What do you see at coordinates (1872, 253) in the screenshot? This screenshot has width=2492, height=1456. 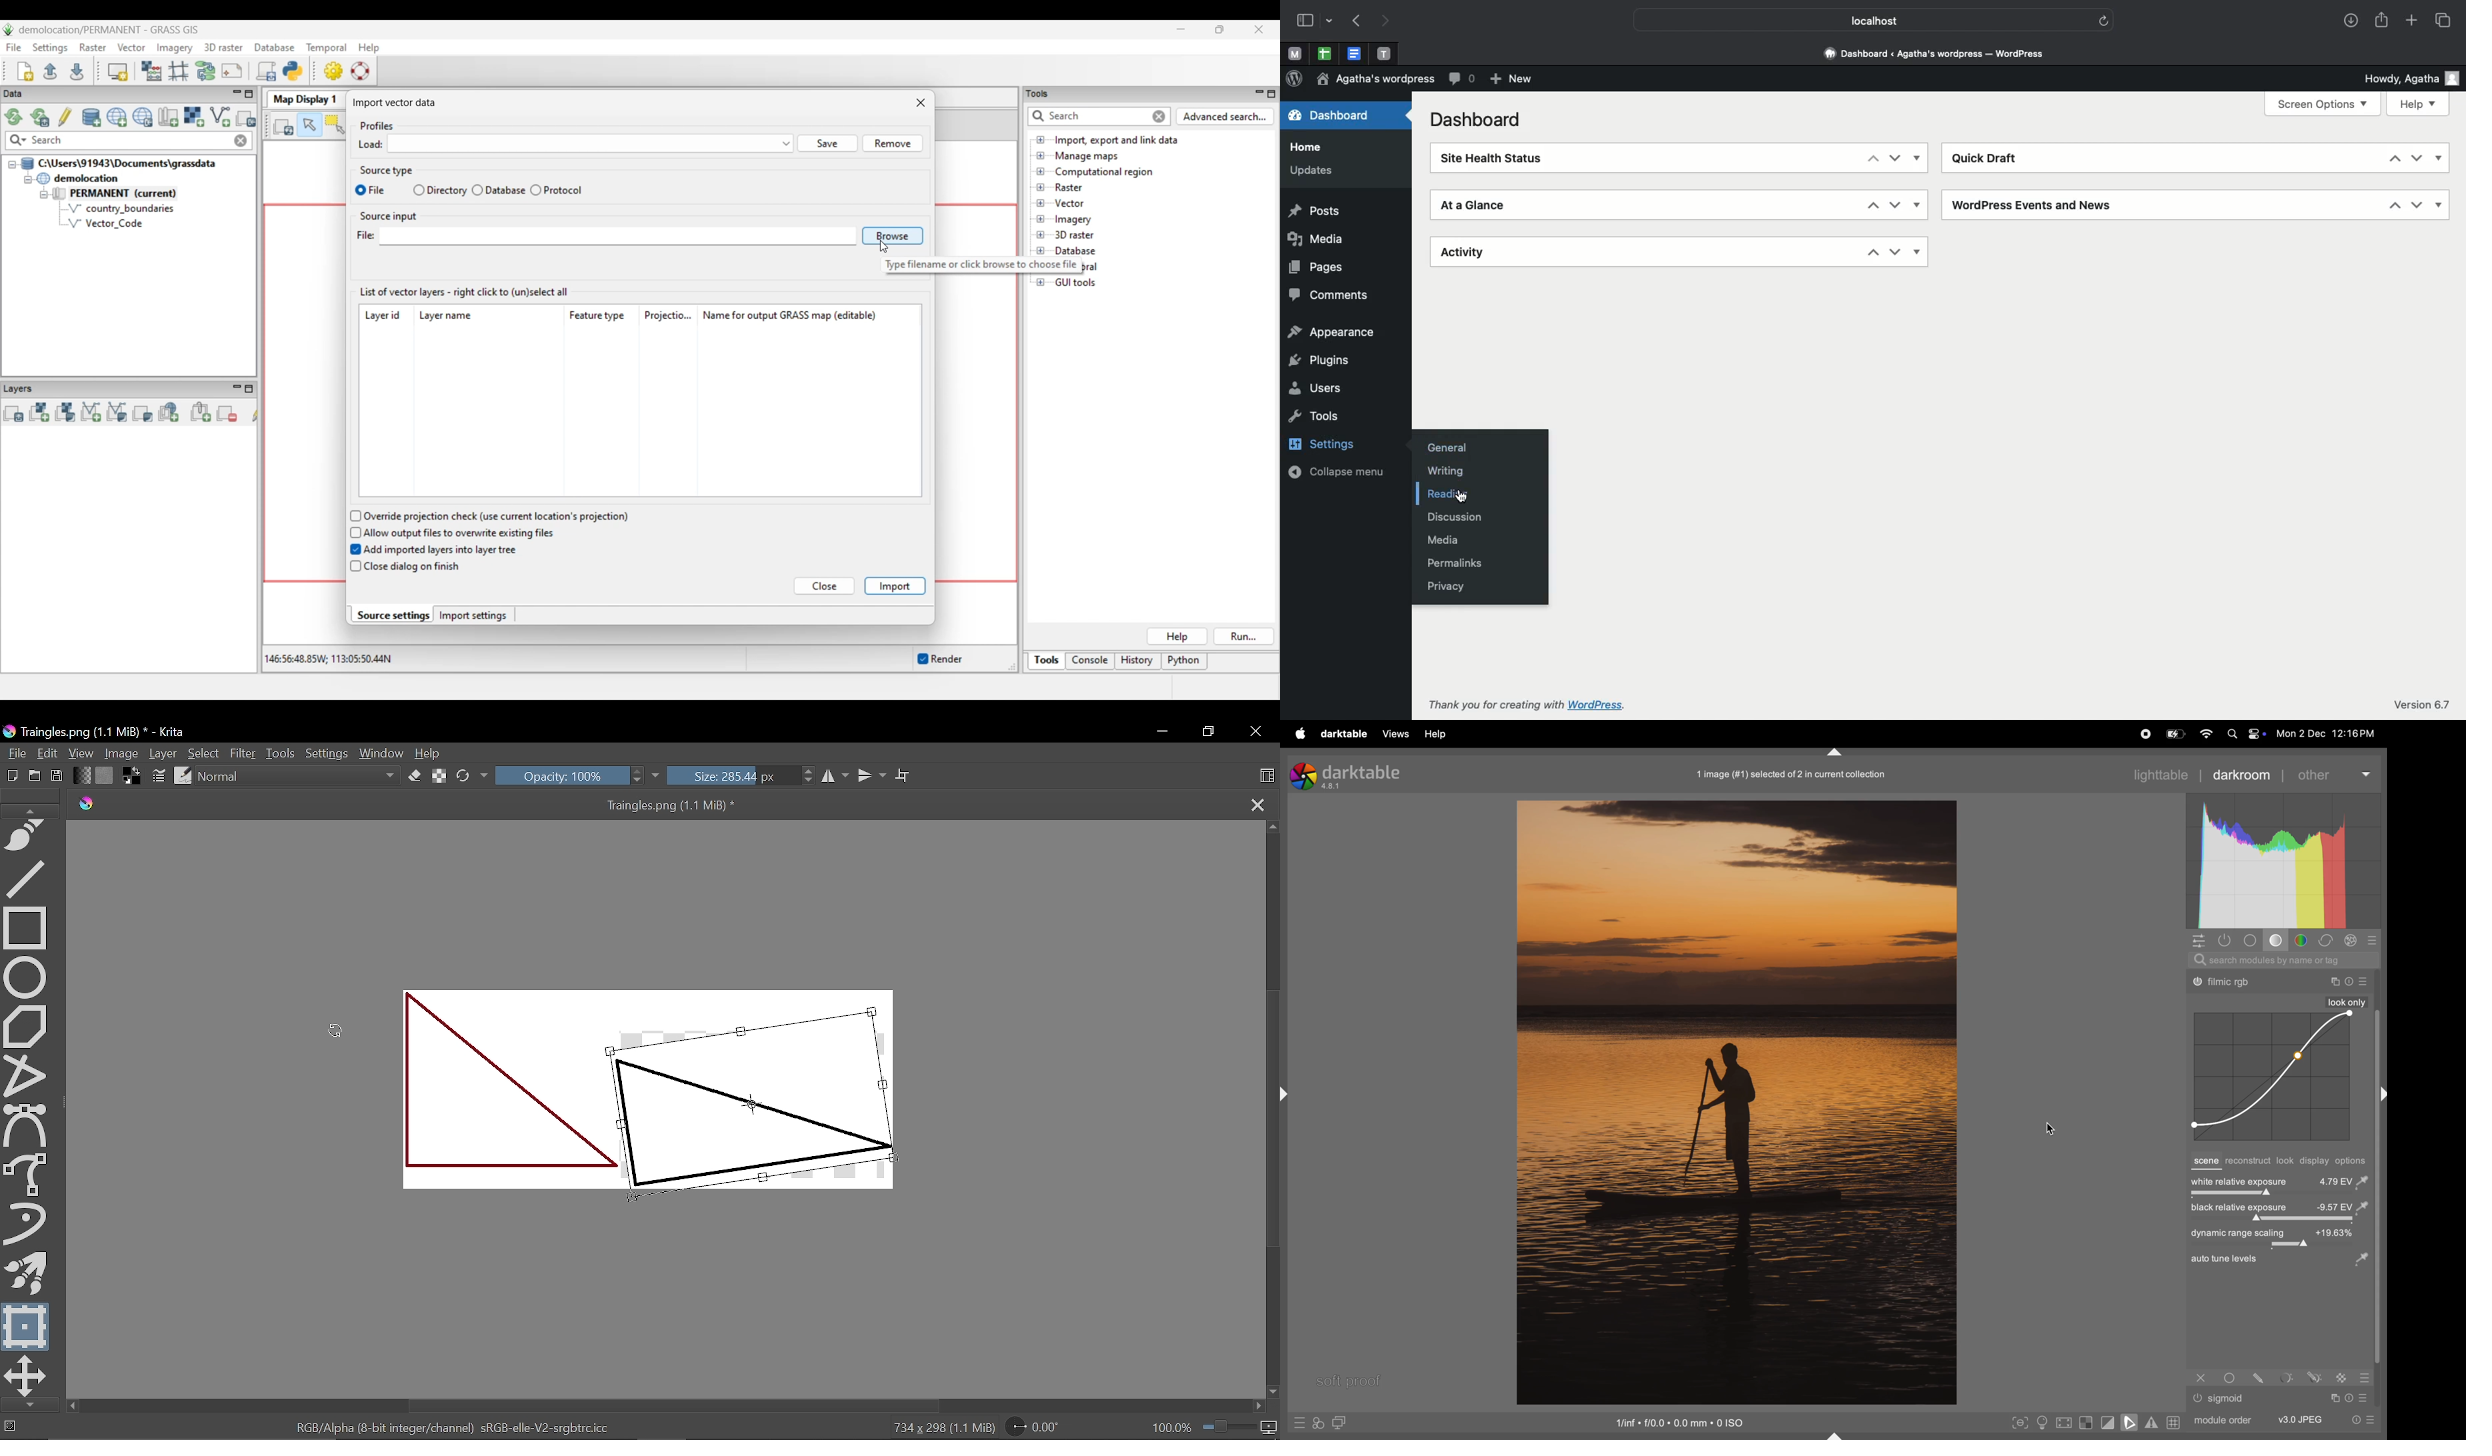 I see `Up` at bounding box center [1872, 253].